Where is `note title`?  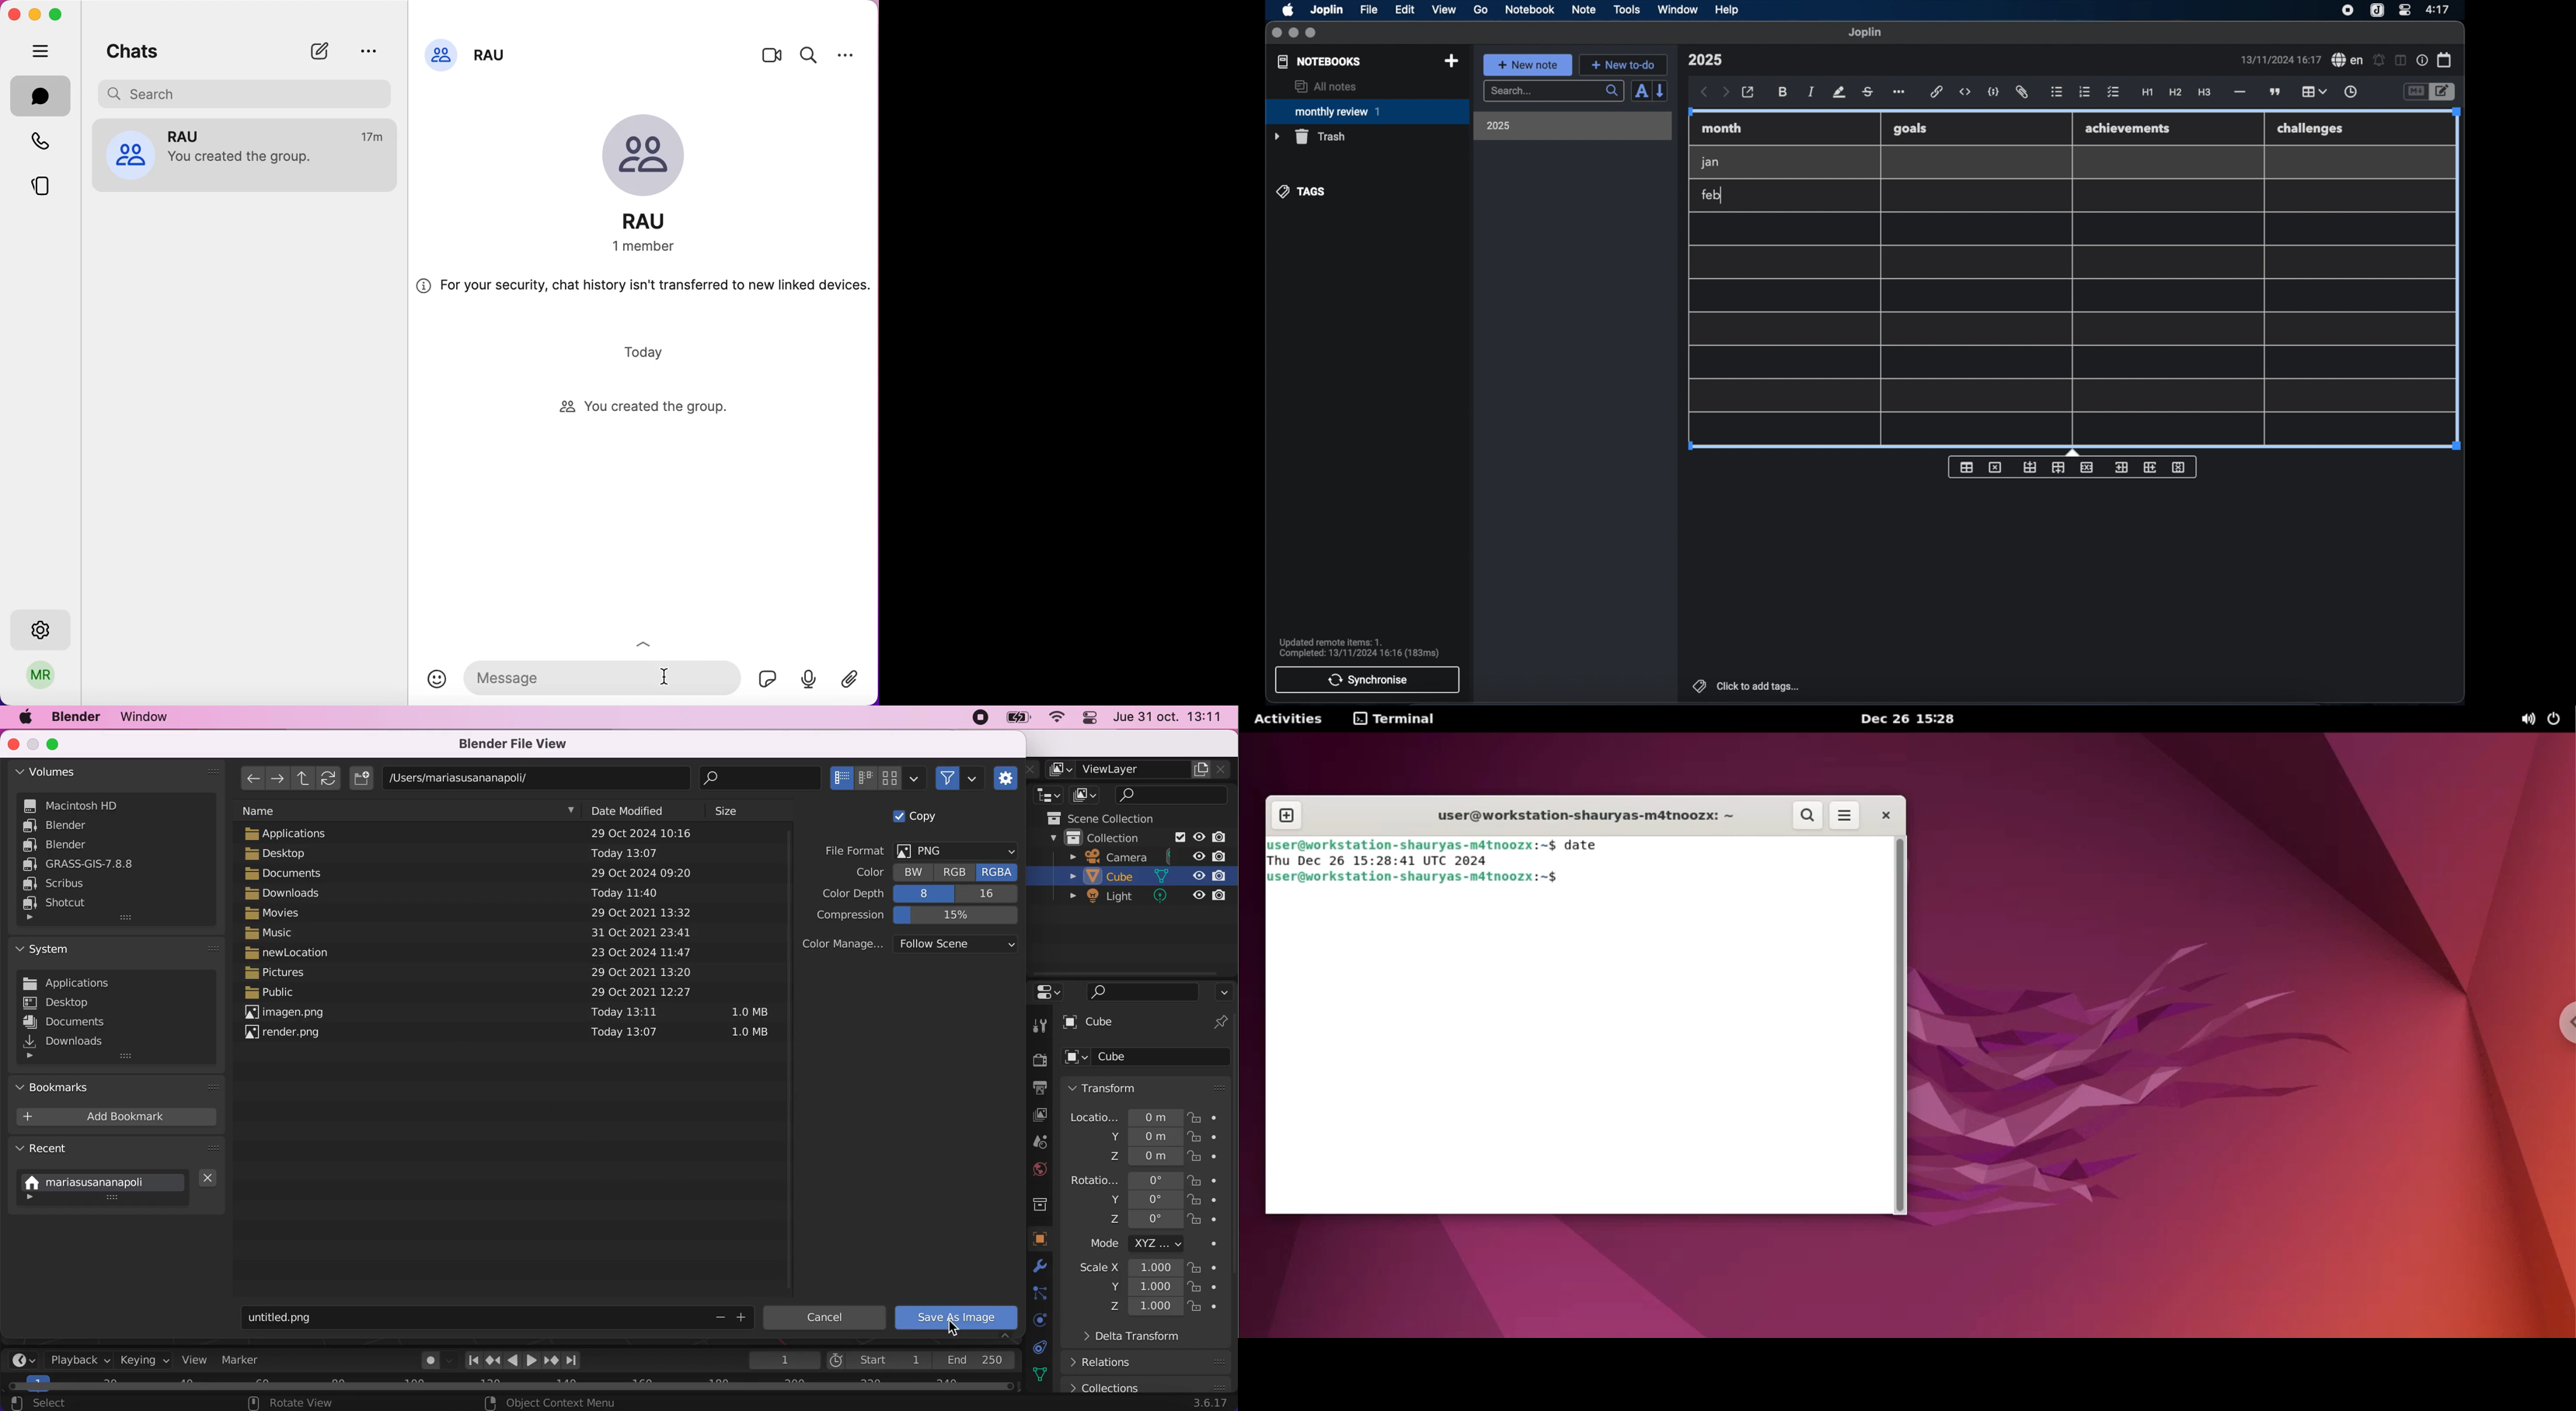
note title is located at coordinates (1705, 60).